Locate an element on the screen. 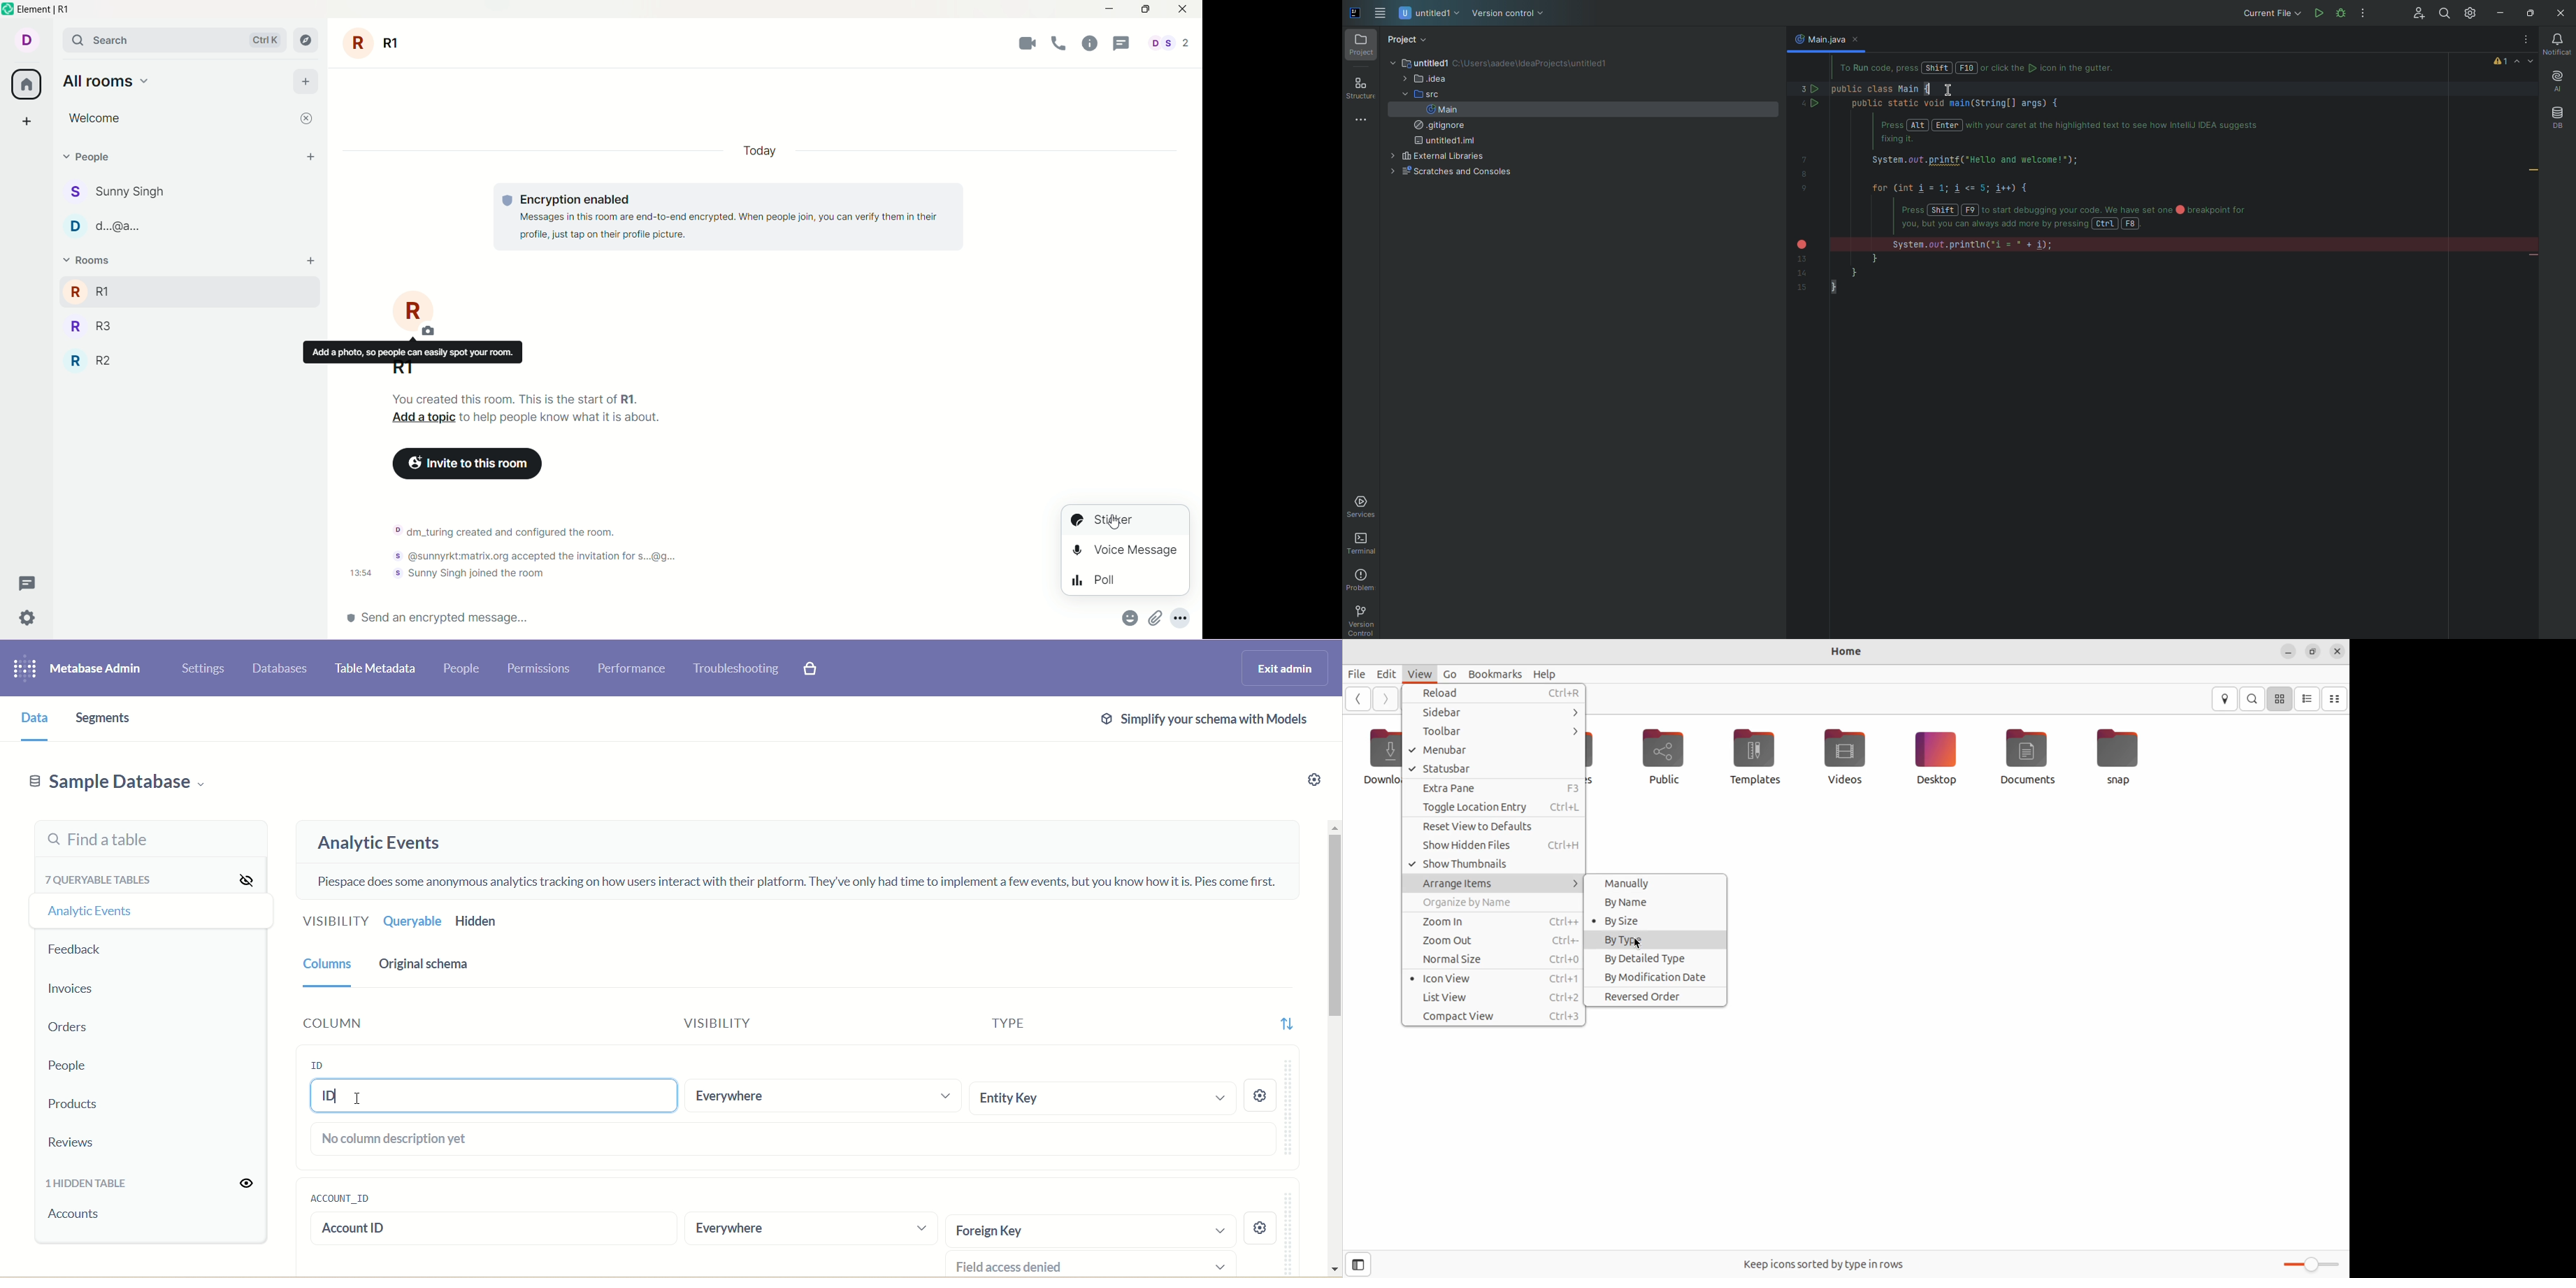  add is located at coordinates (306, 82).